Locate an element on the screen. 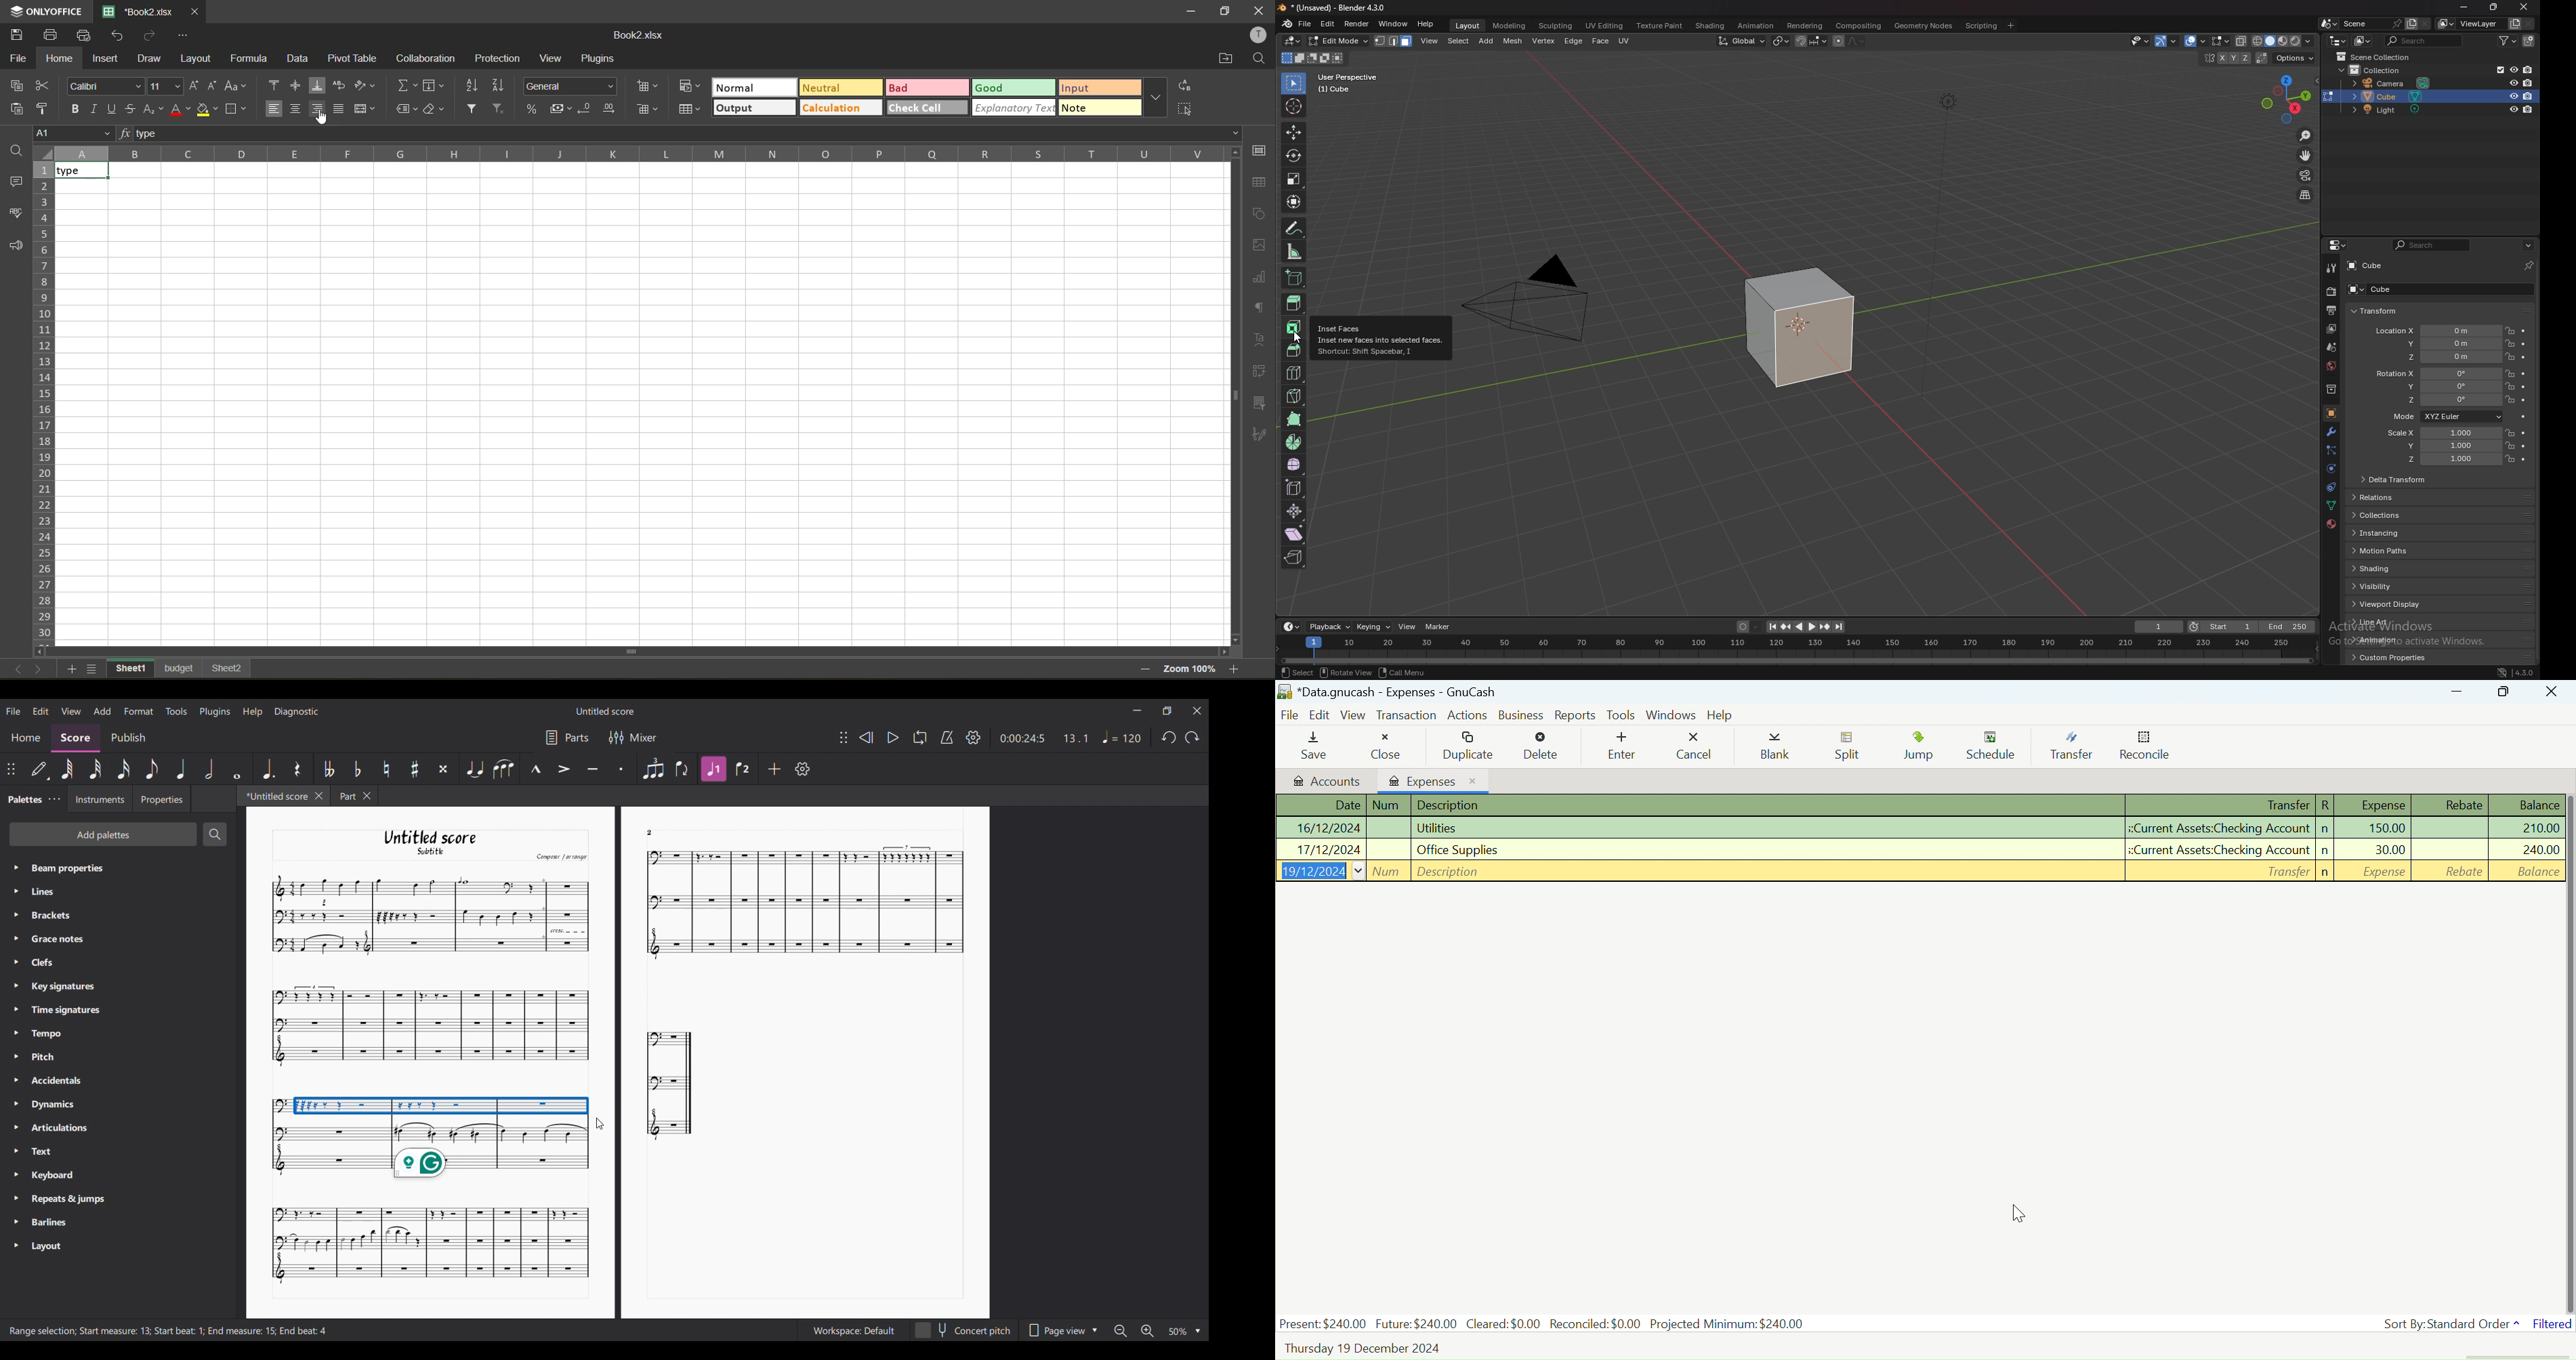 The width and height of the screenshot is (2576, 1372). Business is located at coordinates (1523, 715).